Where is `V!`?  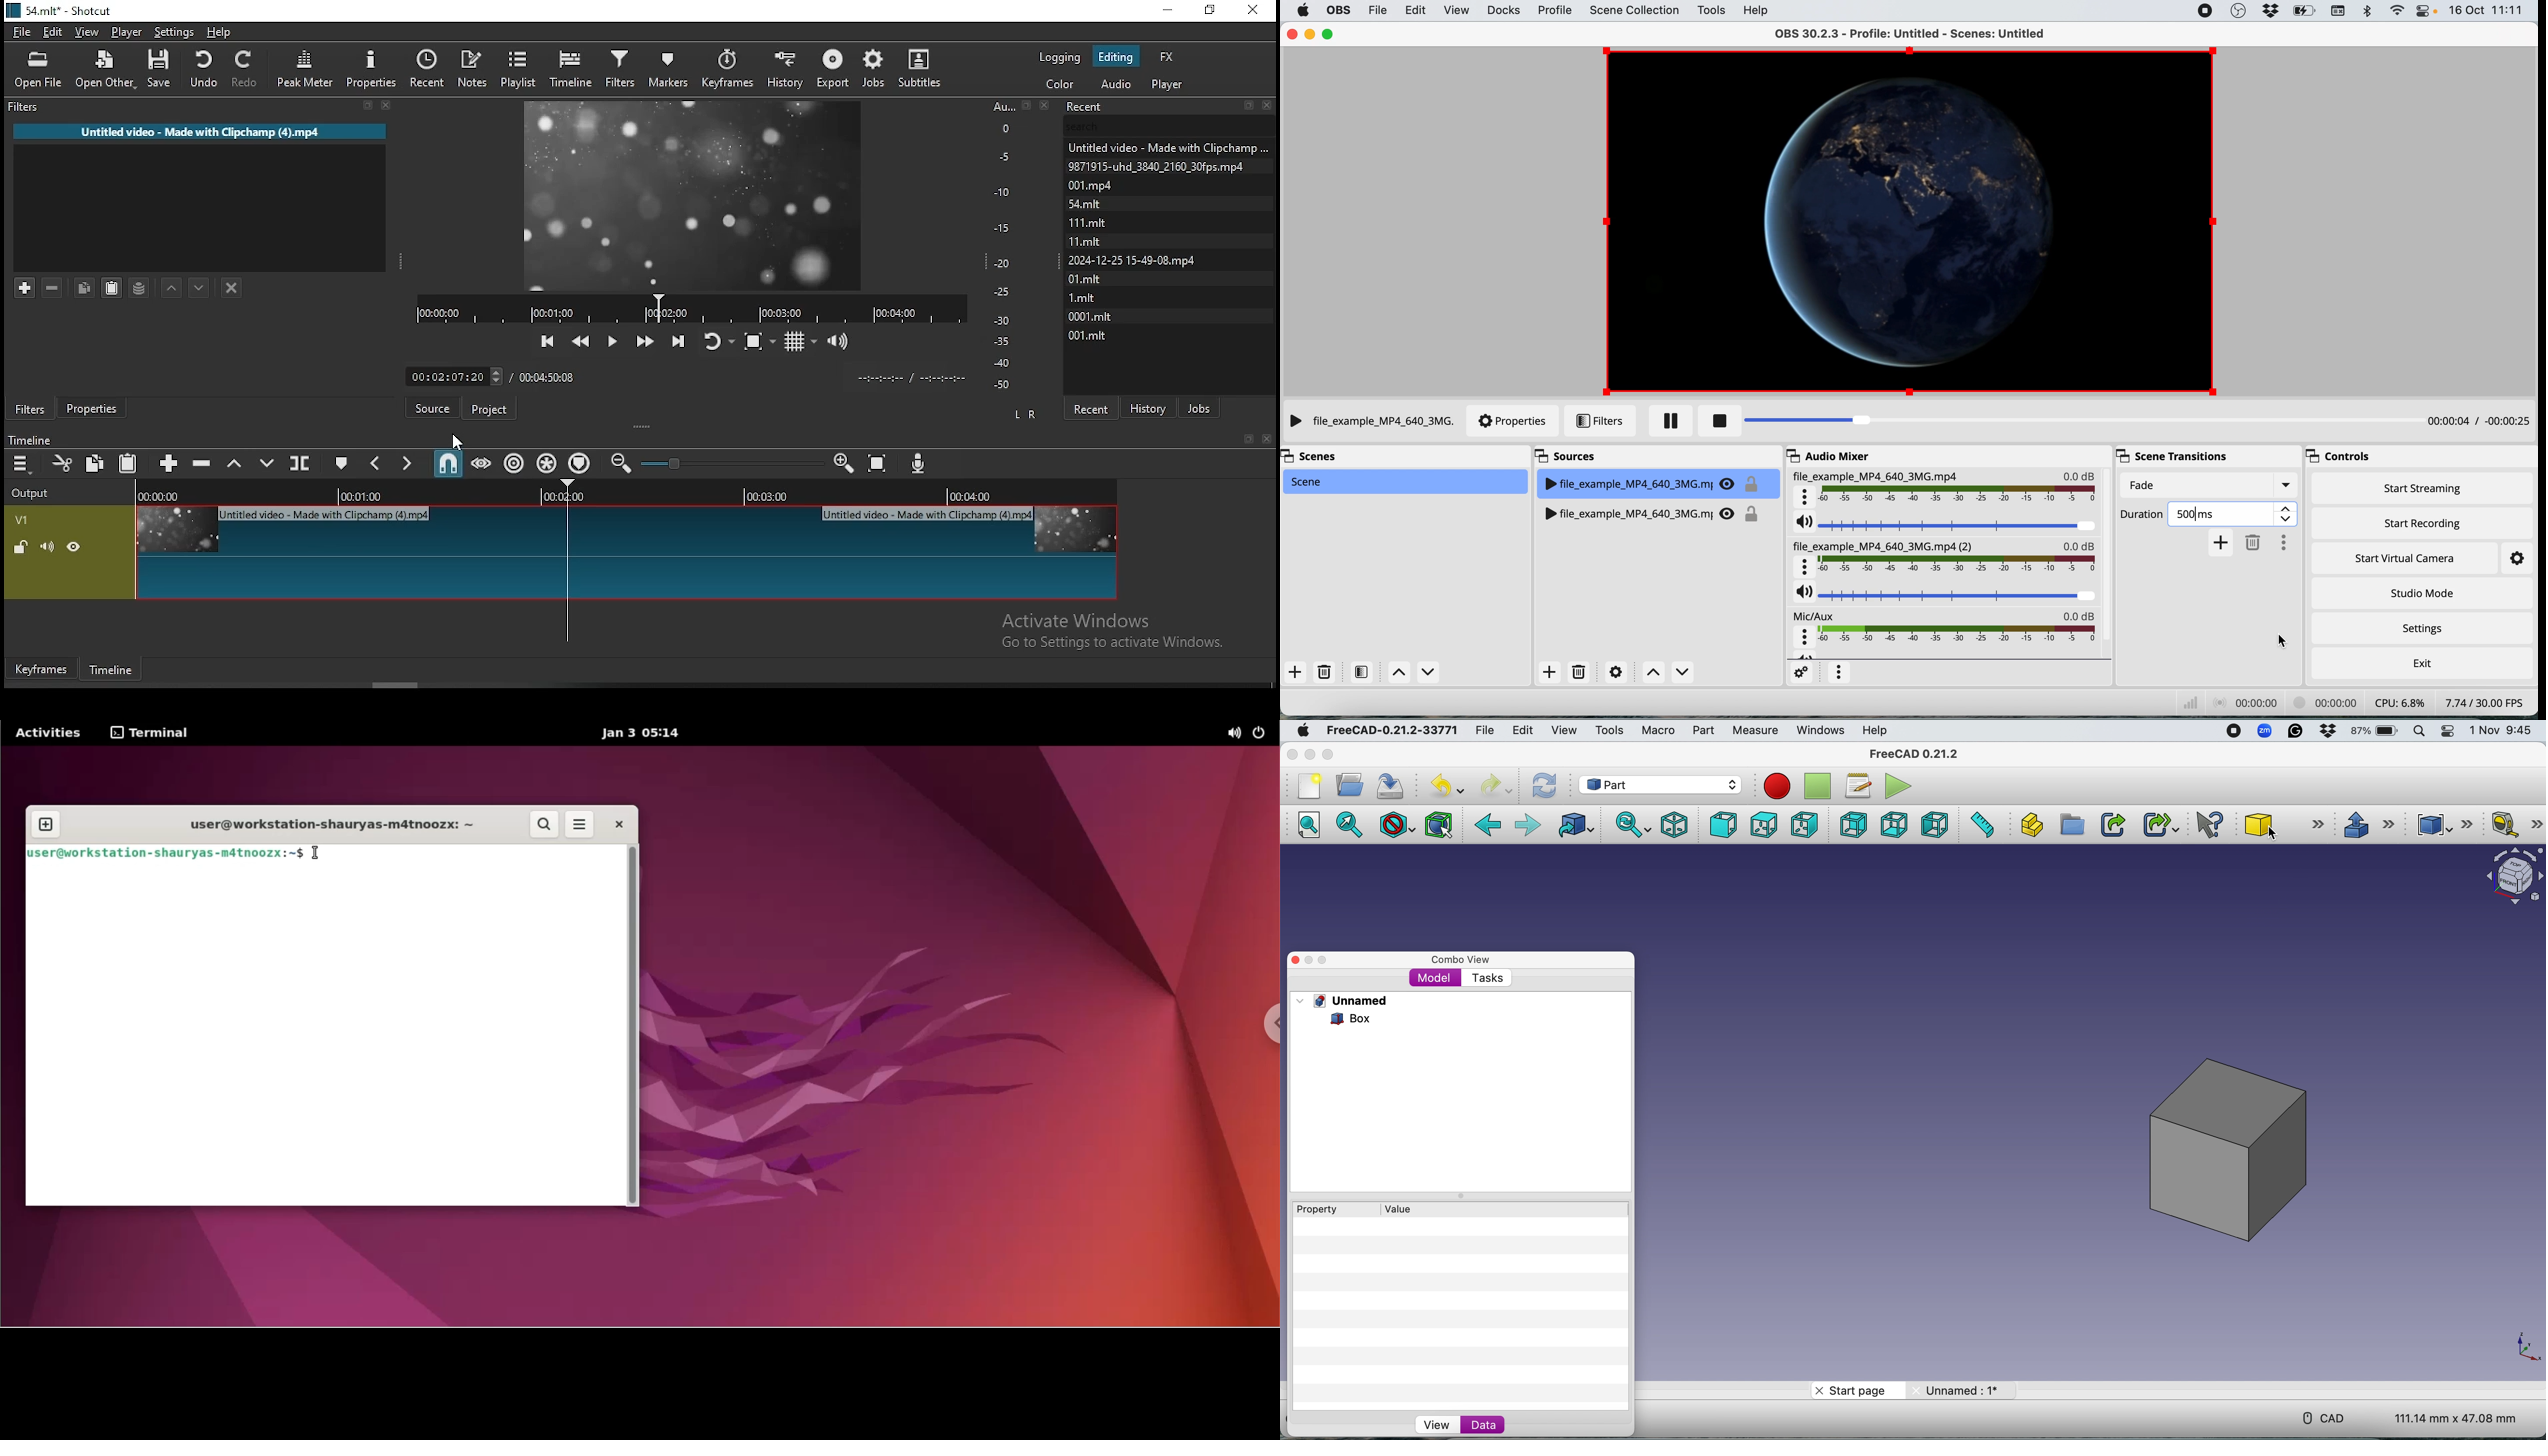
V! is located at coordinates (19, 518).